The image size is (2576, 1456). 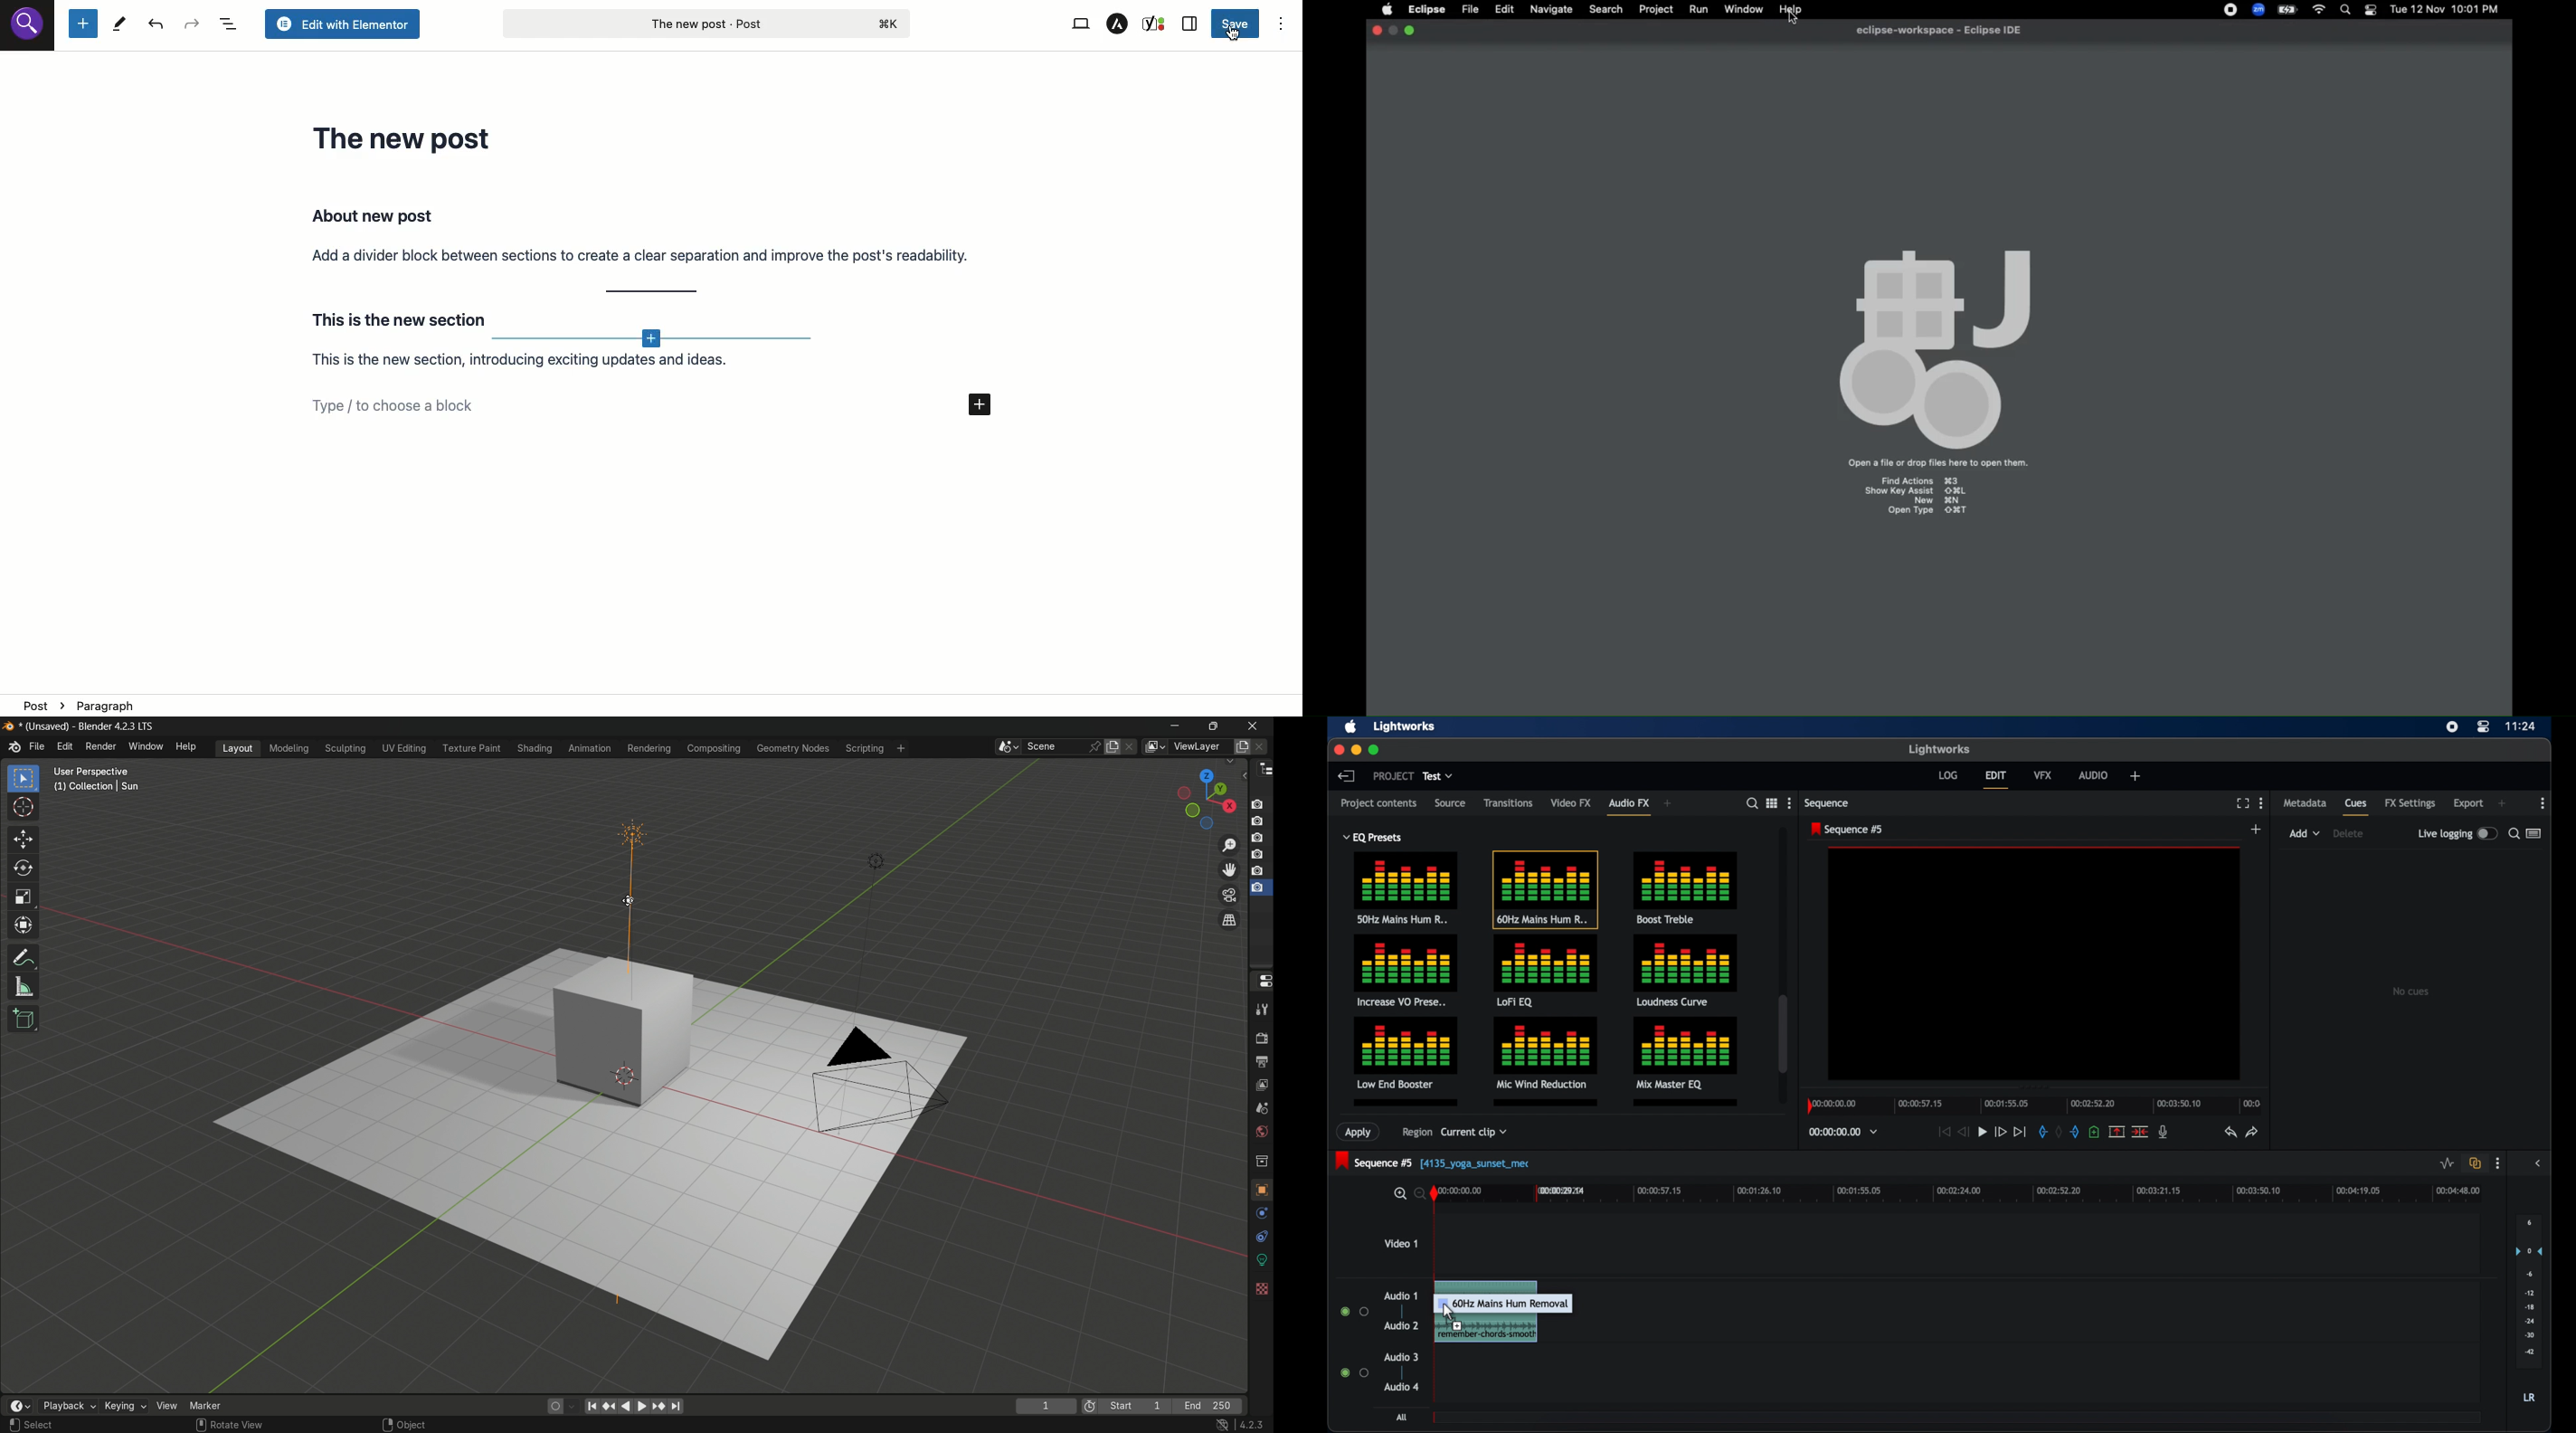 What do you see at coordinates (96, 772) in the screenshot?
I see `User Perspective` at bounding box center [96, 772].